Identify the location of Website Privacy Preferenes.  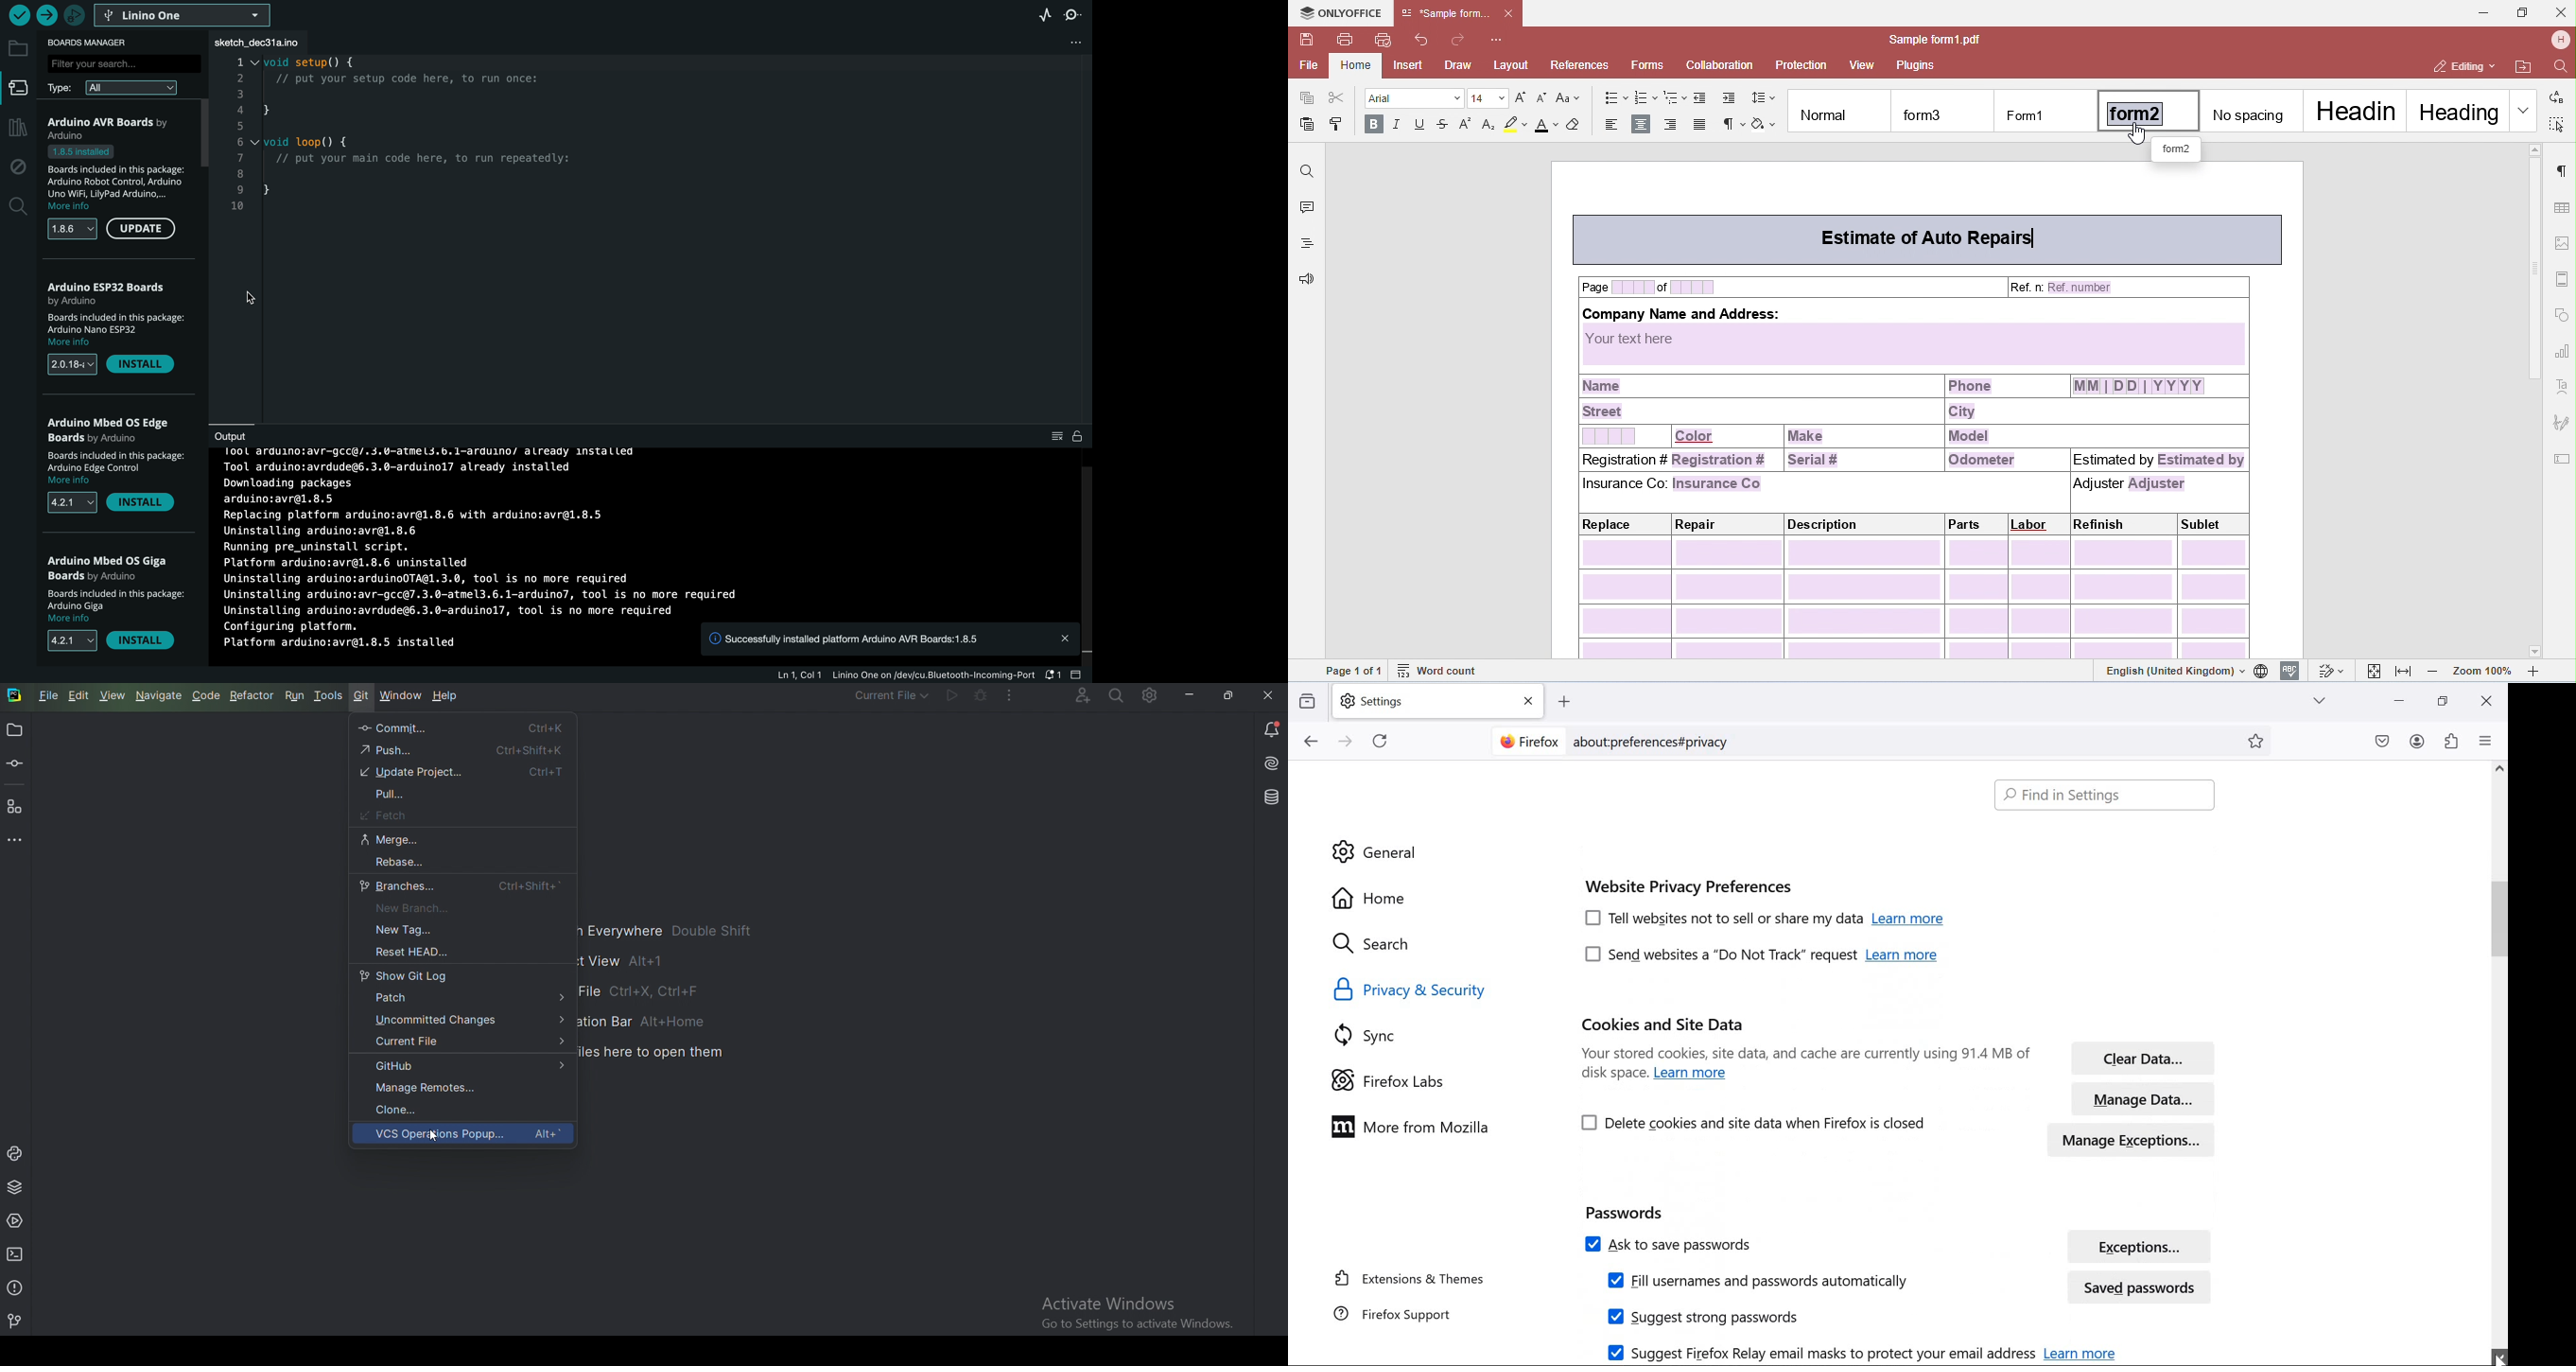
(1760, 887).